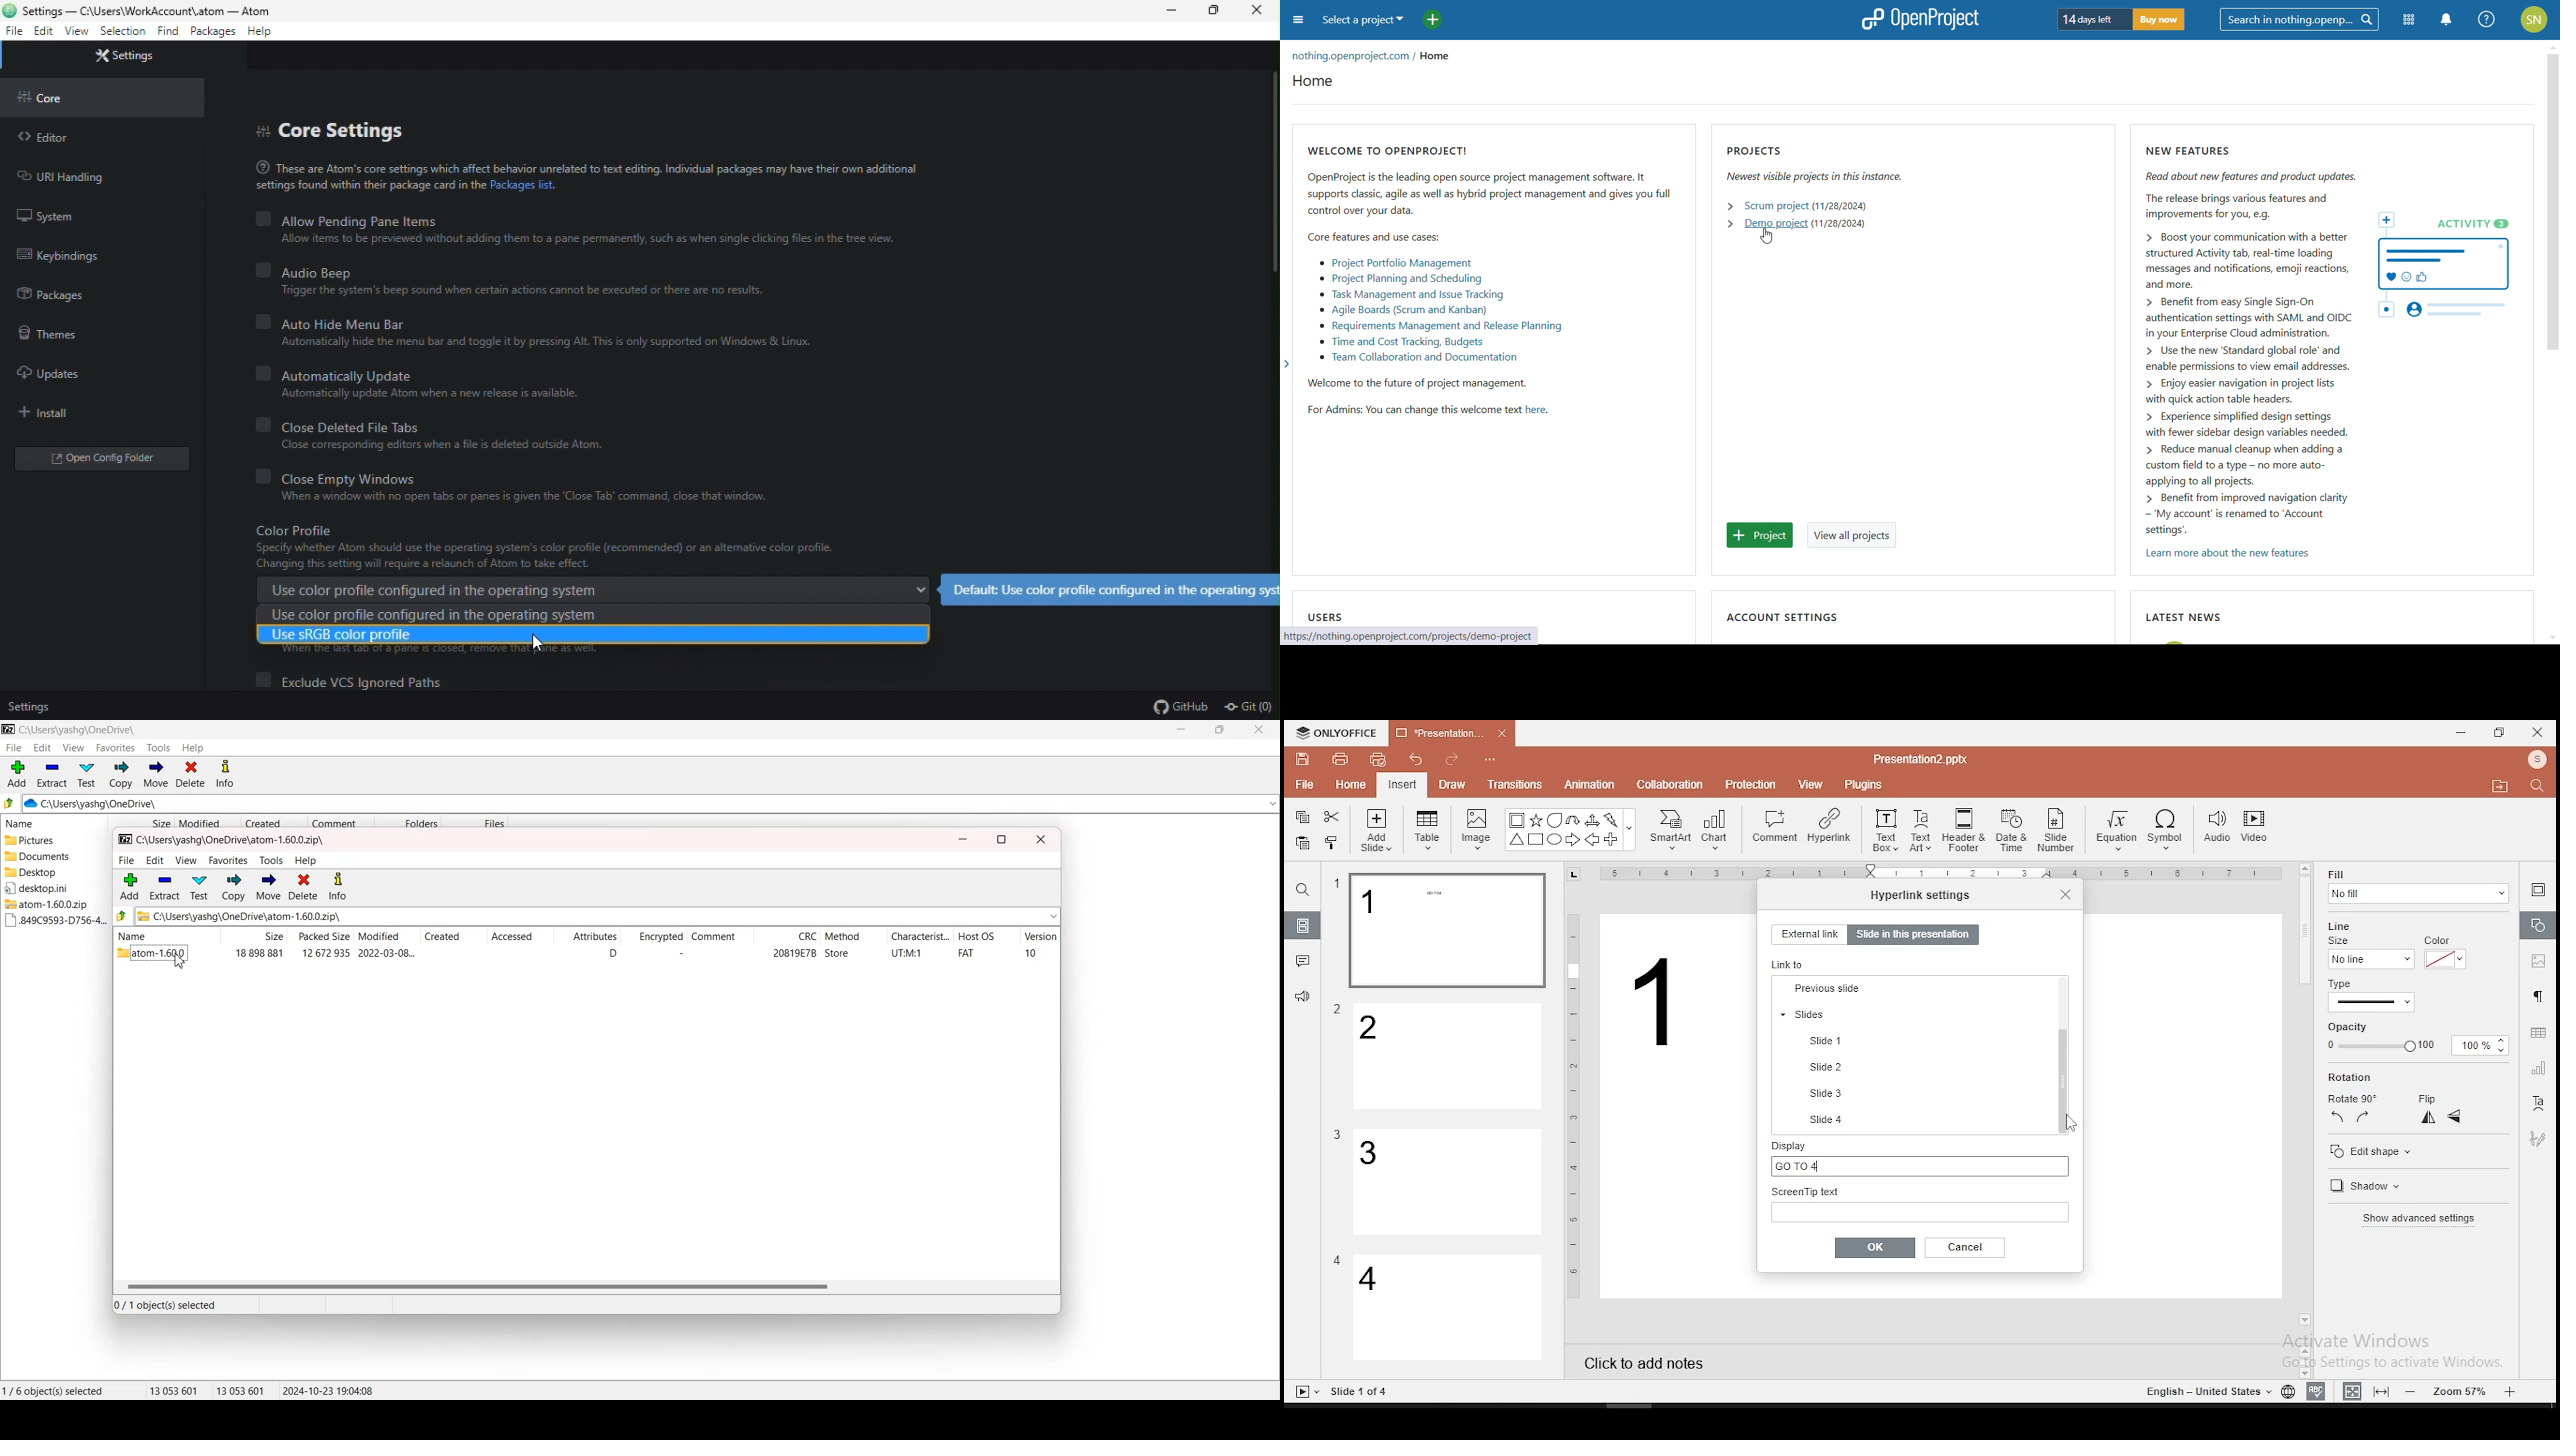 The height and width of the screenshot is (1456, 2576). I want to click on line color, so click(2443, 958).